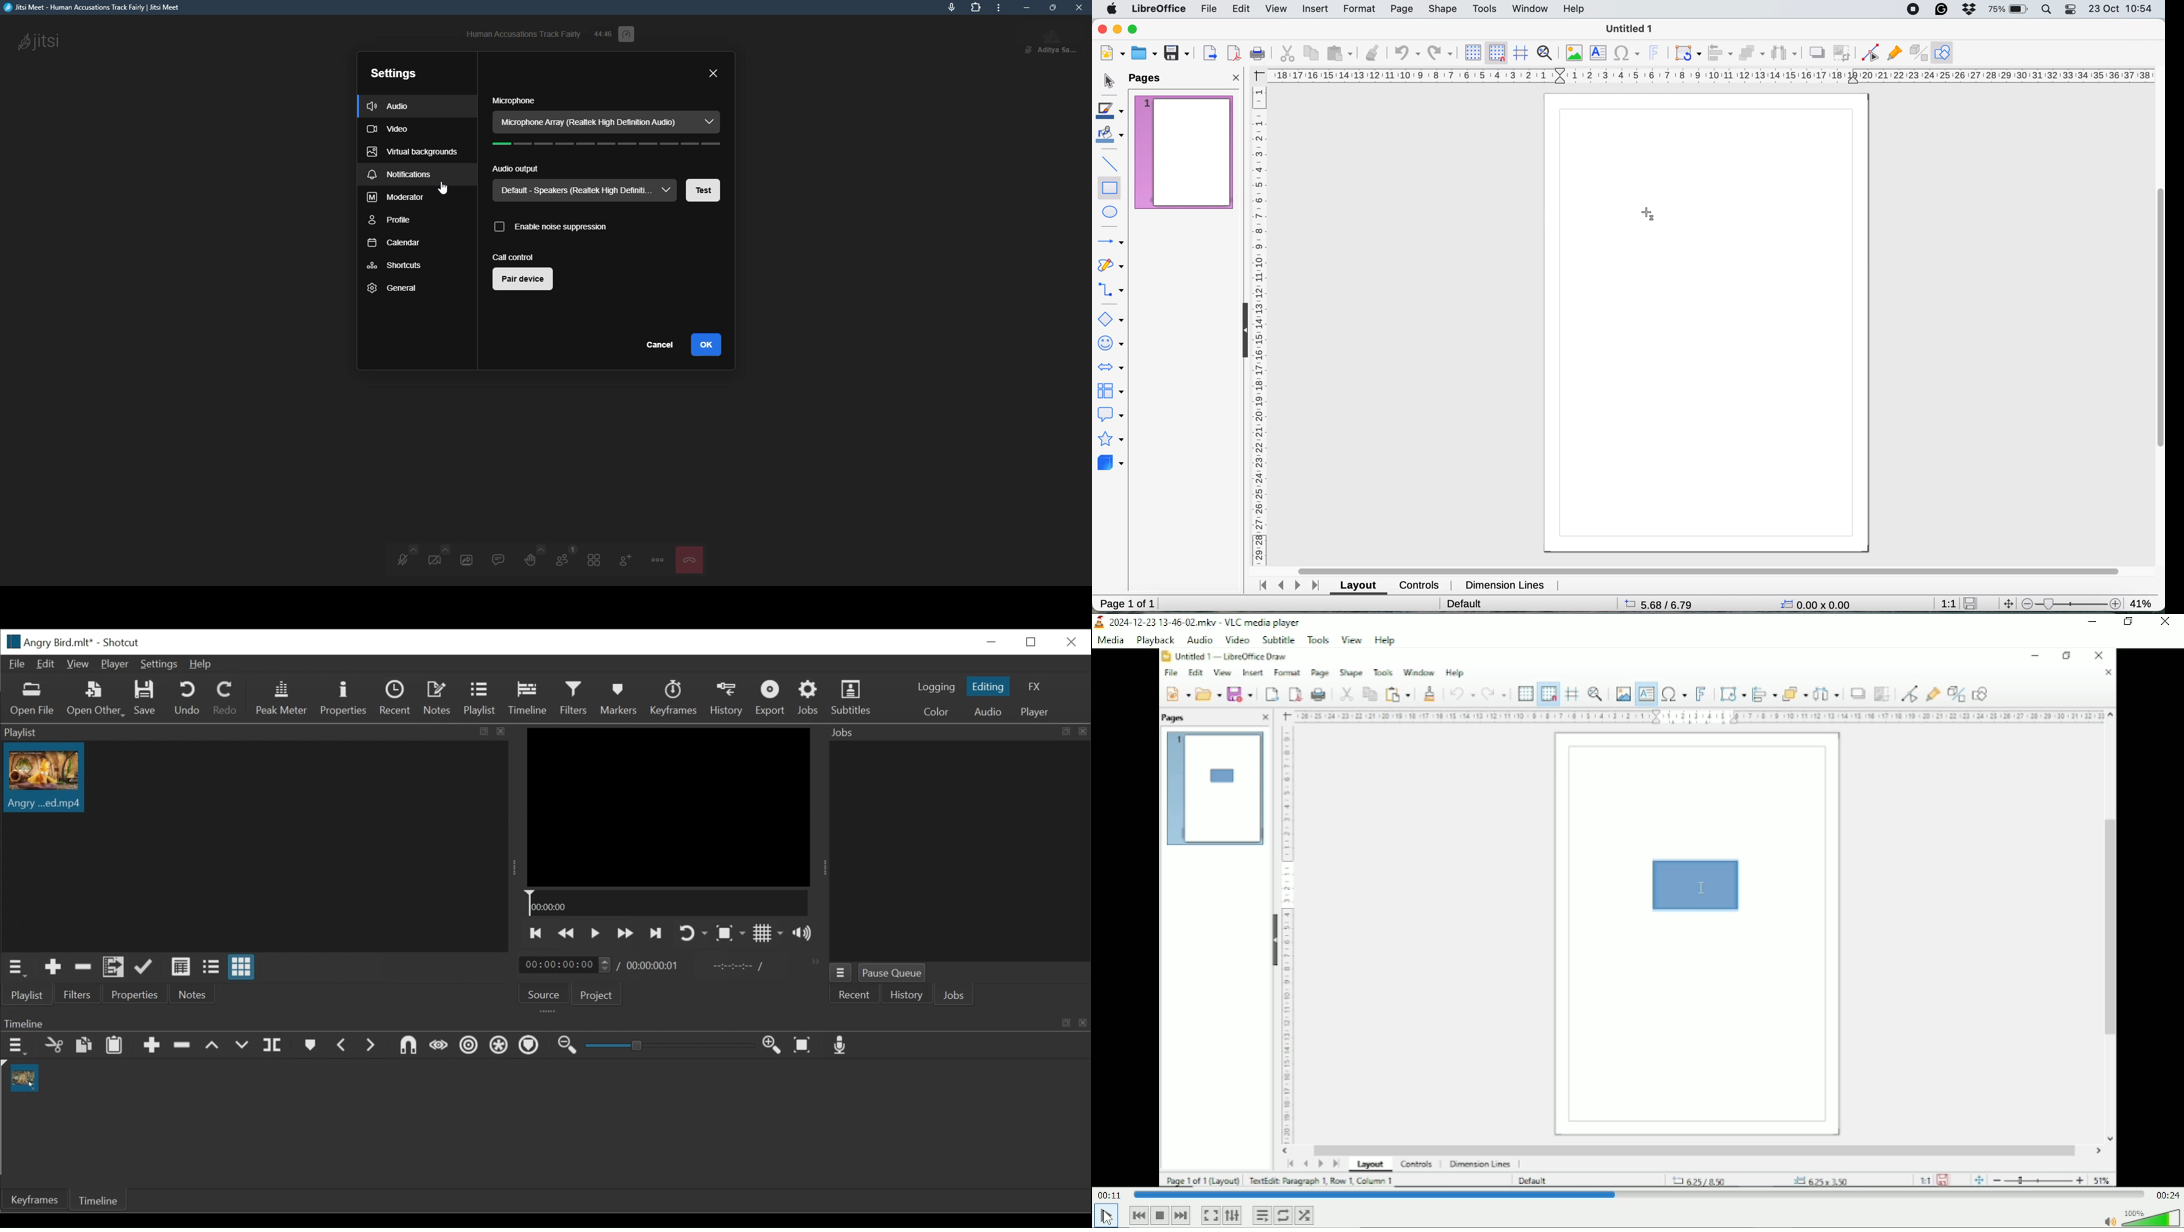 The height and width of the screenshot is (1232, 2184). Describe the element at coordinates (2048, 10) in the screenshot. I see `spotlight search` at that location.